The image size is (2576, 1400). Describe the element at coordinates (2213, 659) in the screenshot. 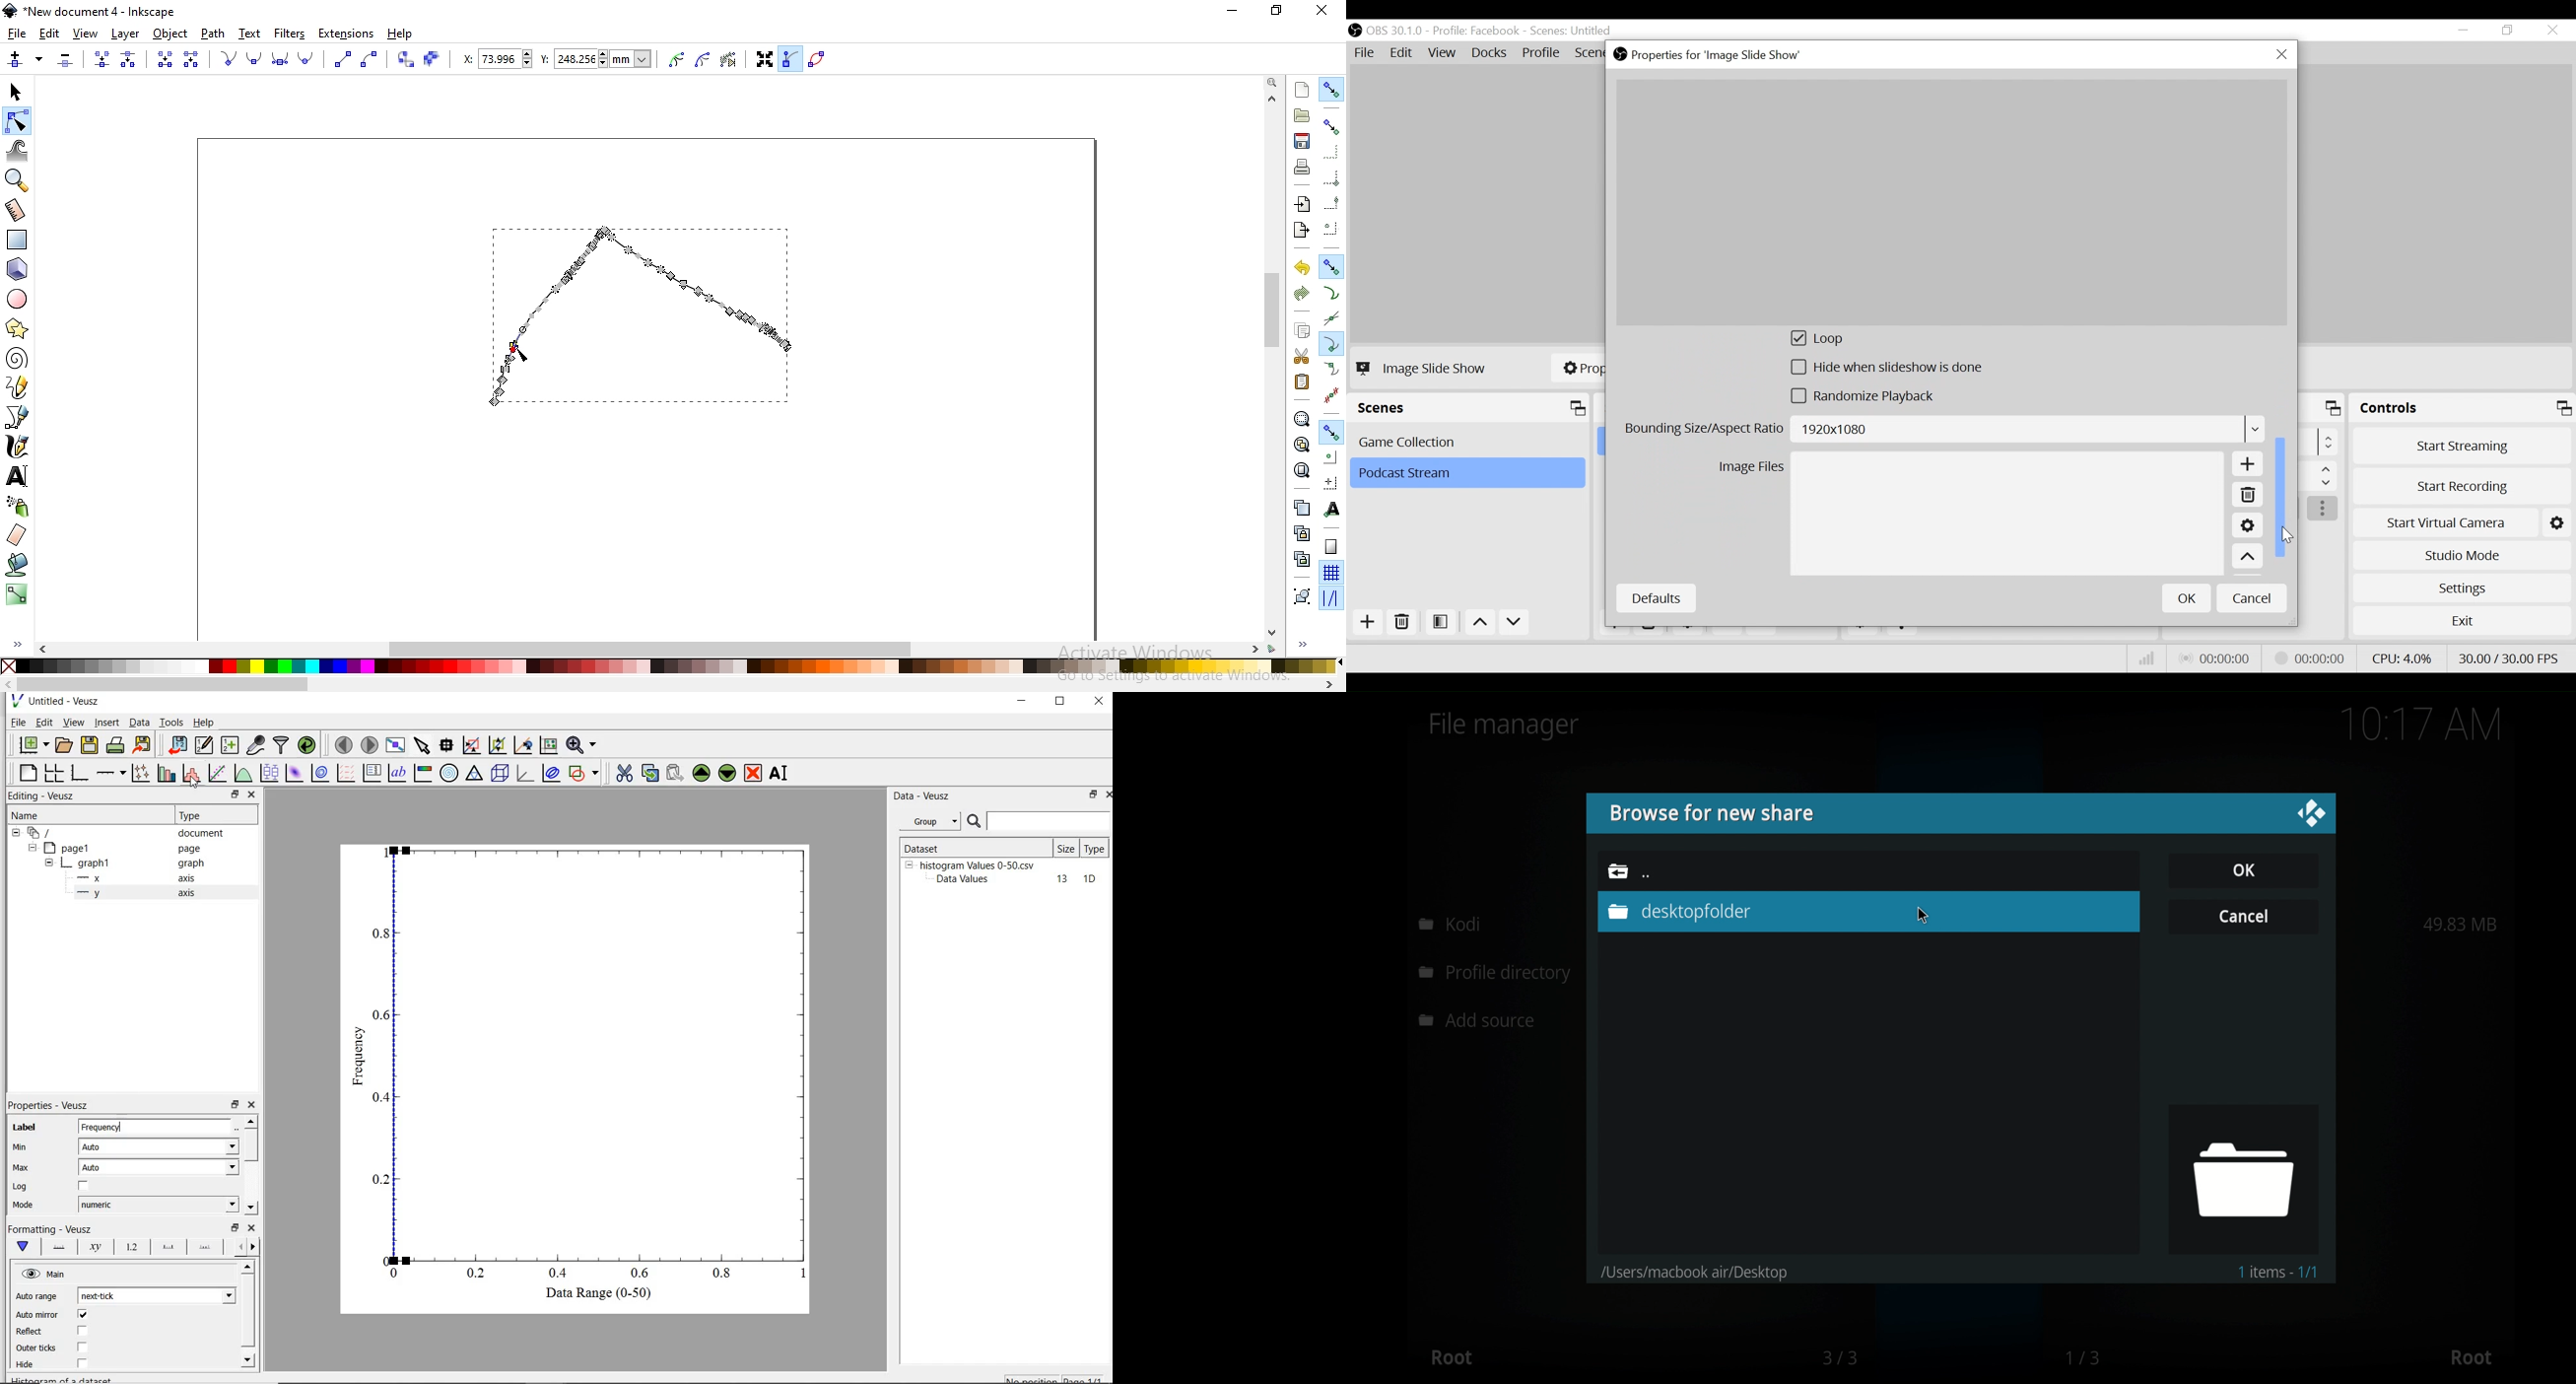

I see `Live Status` at that location.